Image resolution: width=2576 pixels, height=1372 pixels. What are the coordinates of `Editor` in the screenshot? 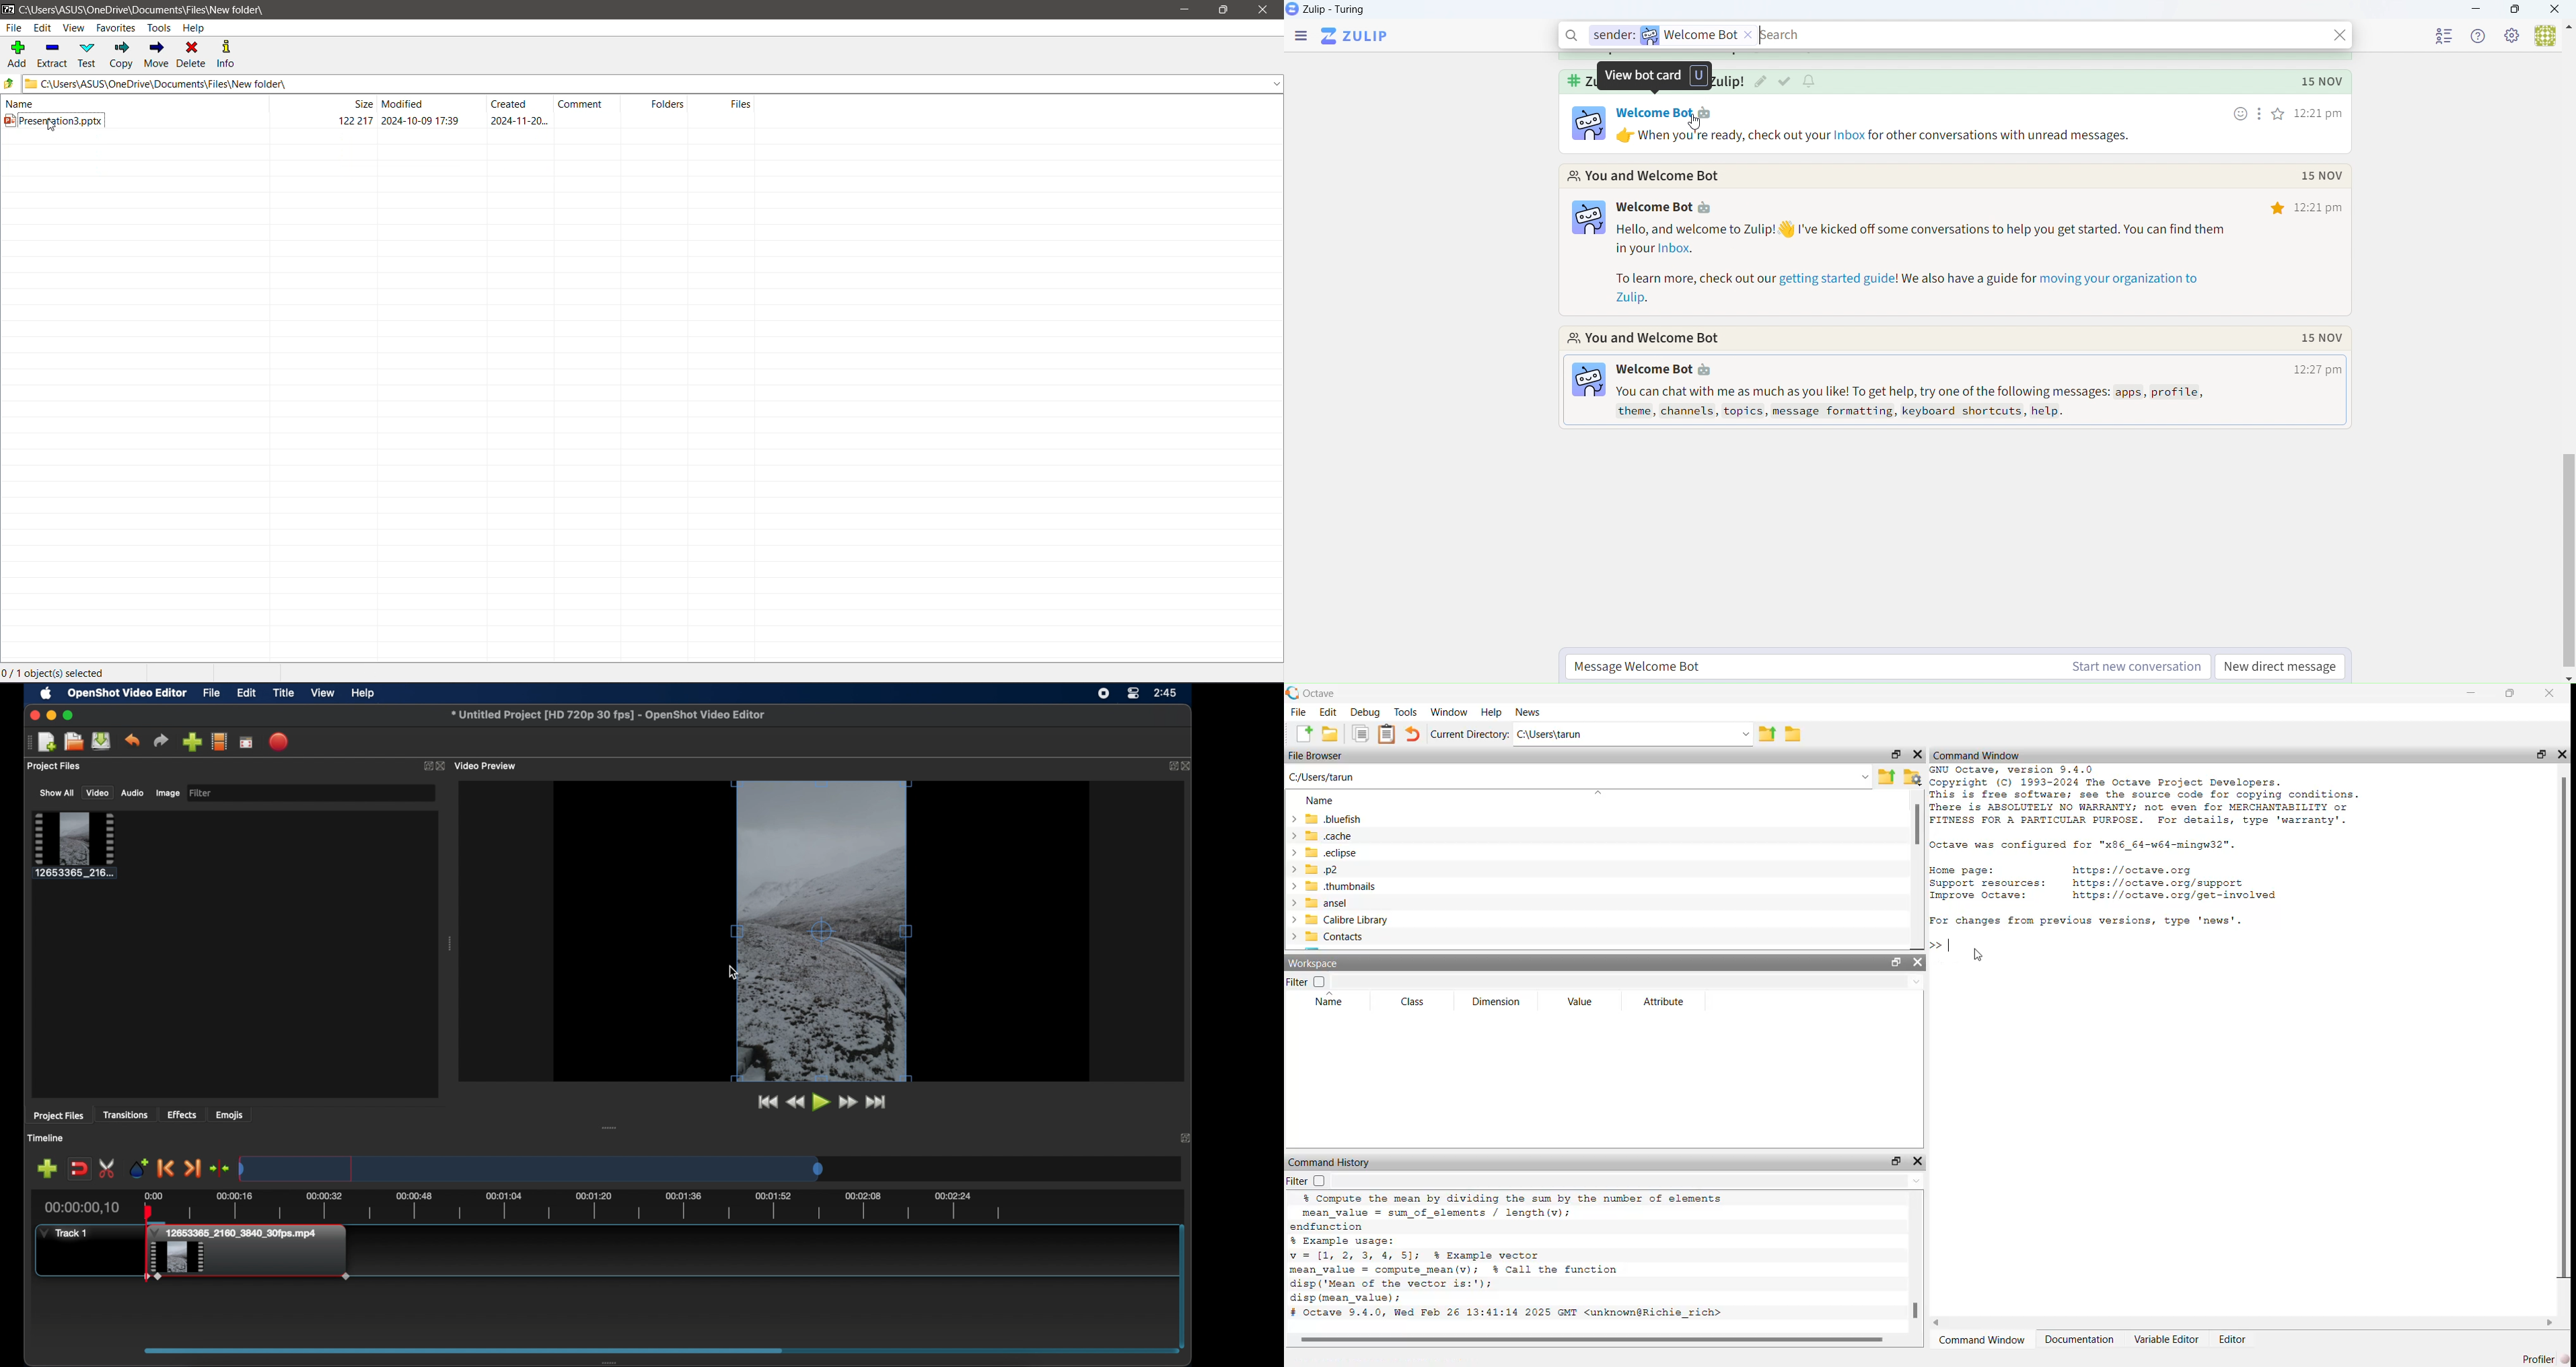 It's located at (2232, 1340).